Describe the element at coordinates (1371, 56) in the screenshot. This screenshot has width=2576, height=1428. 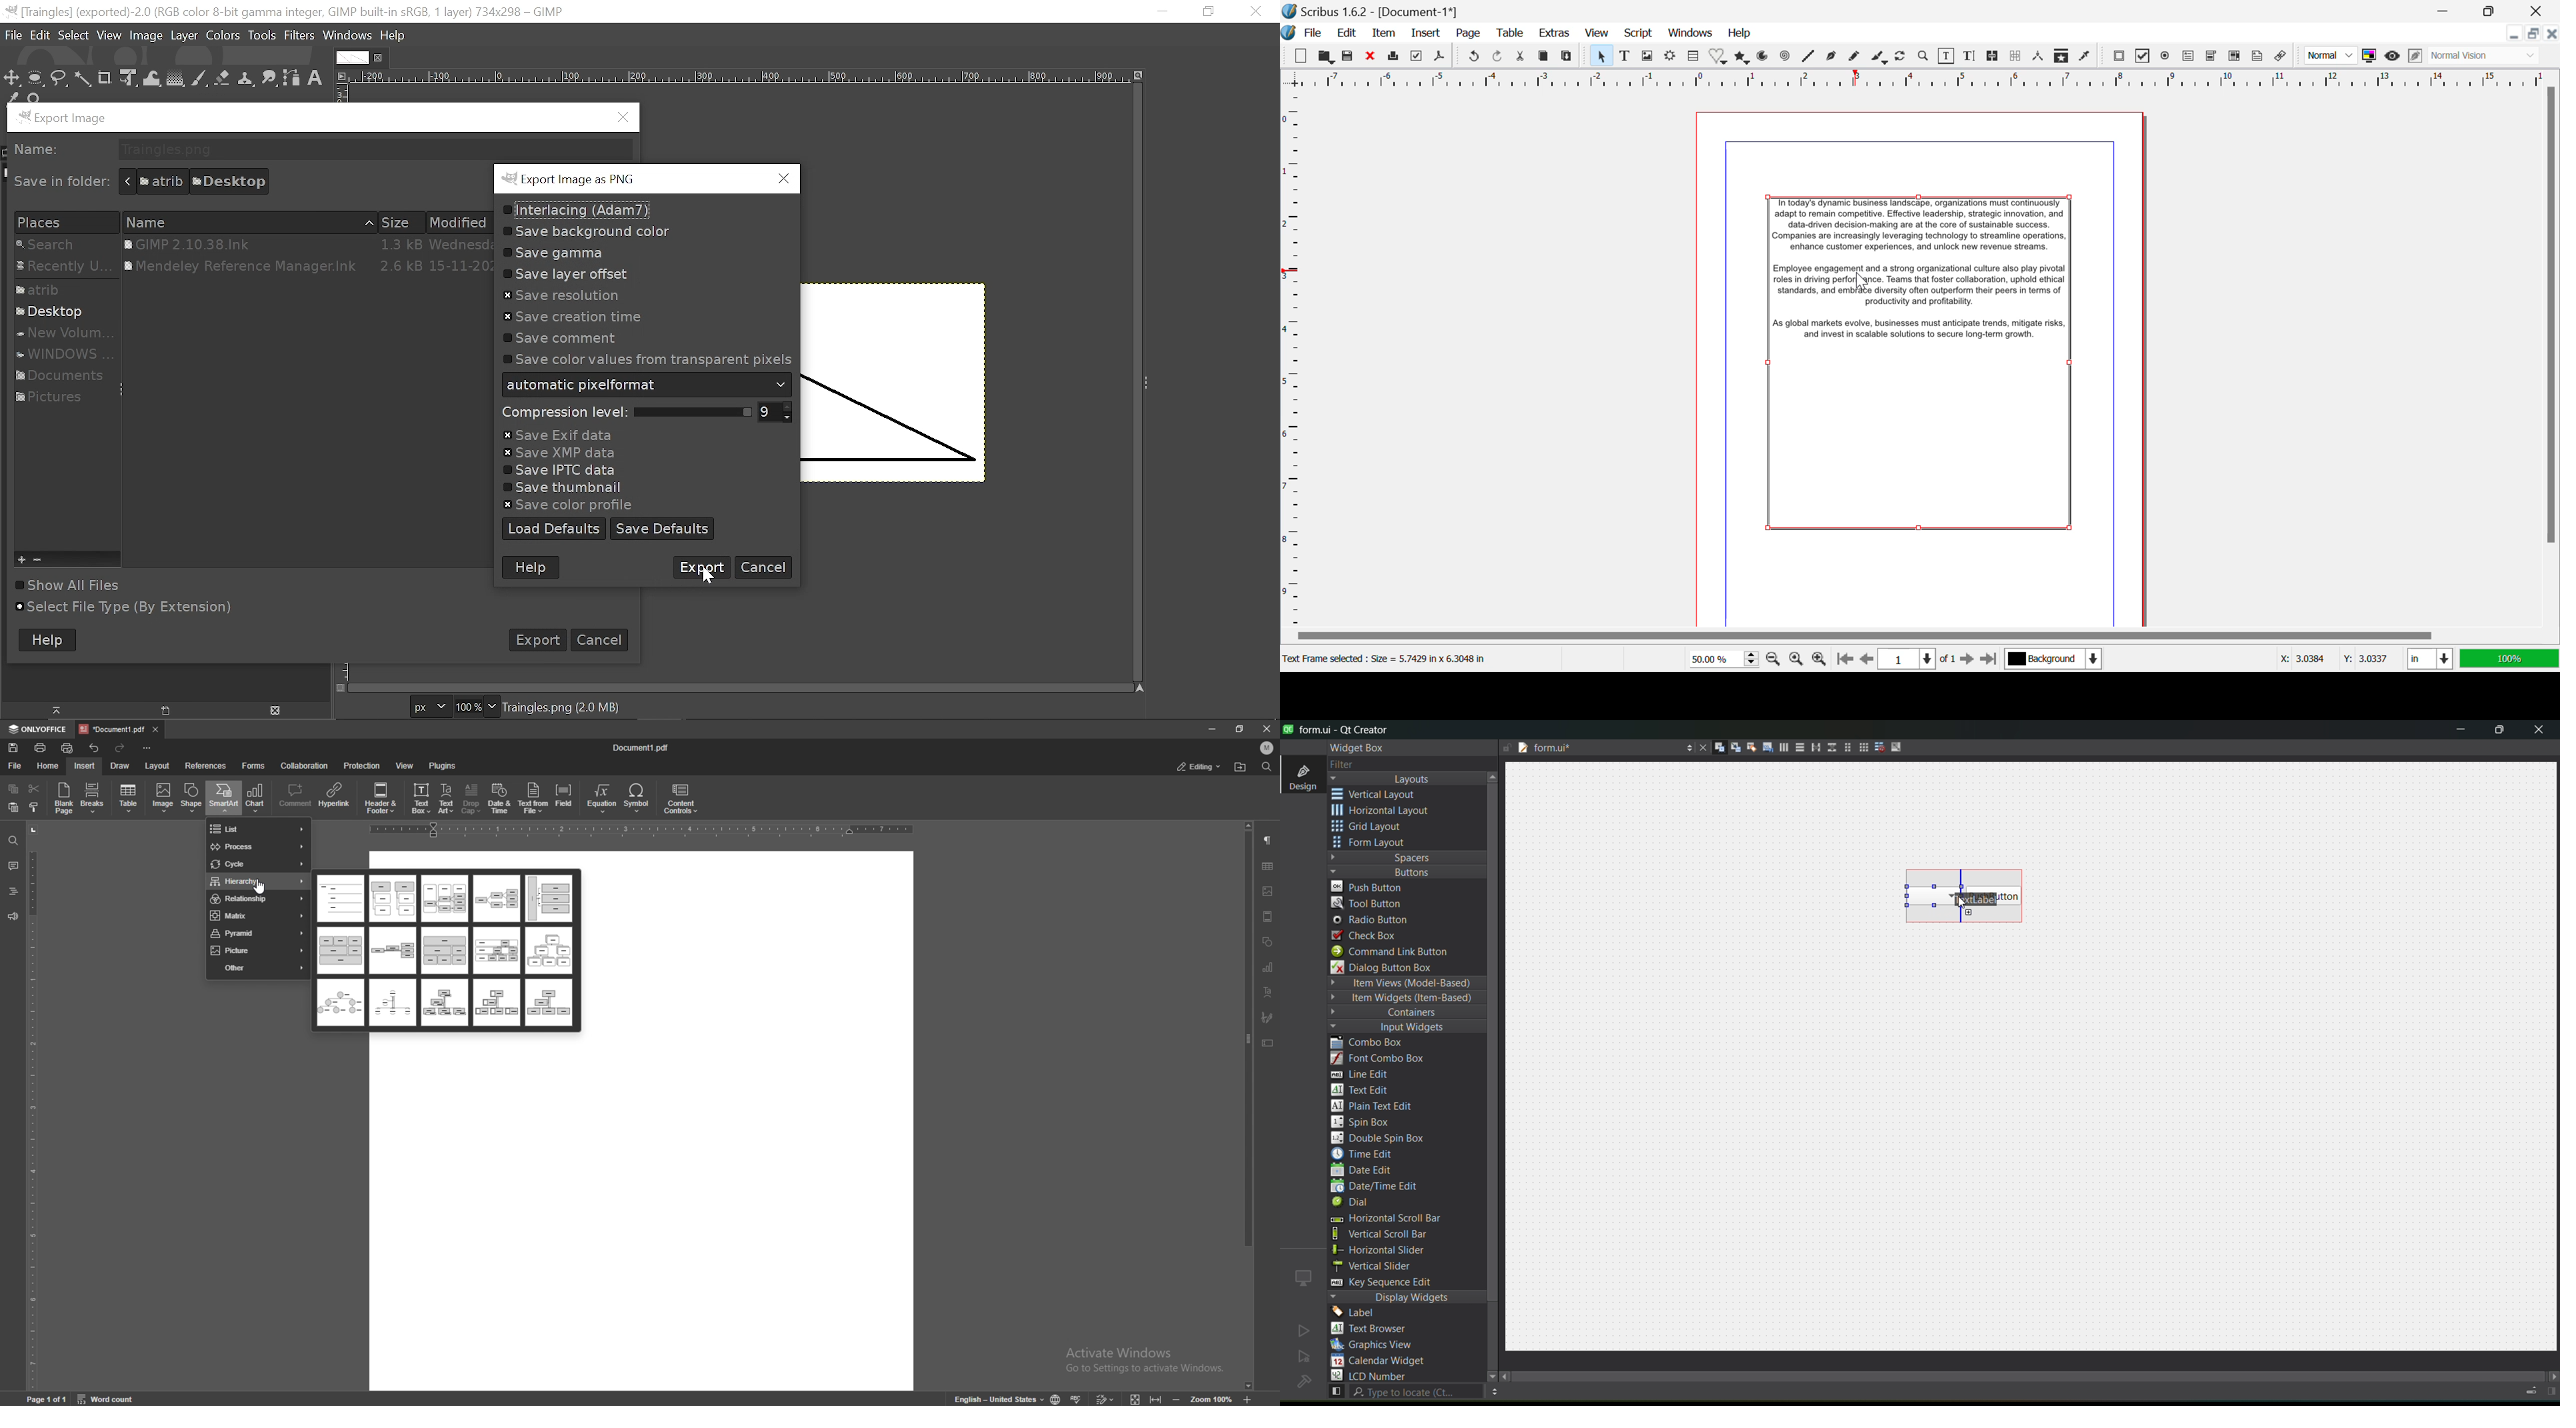
I see `Discard` at that location.